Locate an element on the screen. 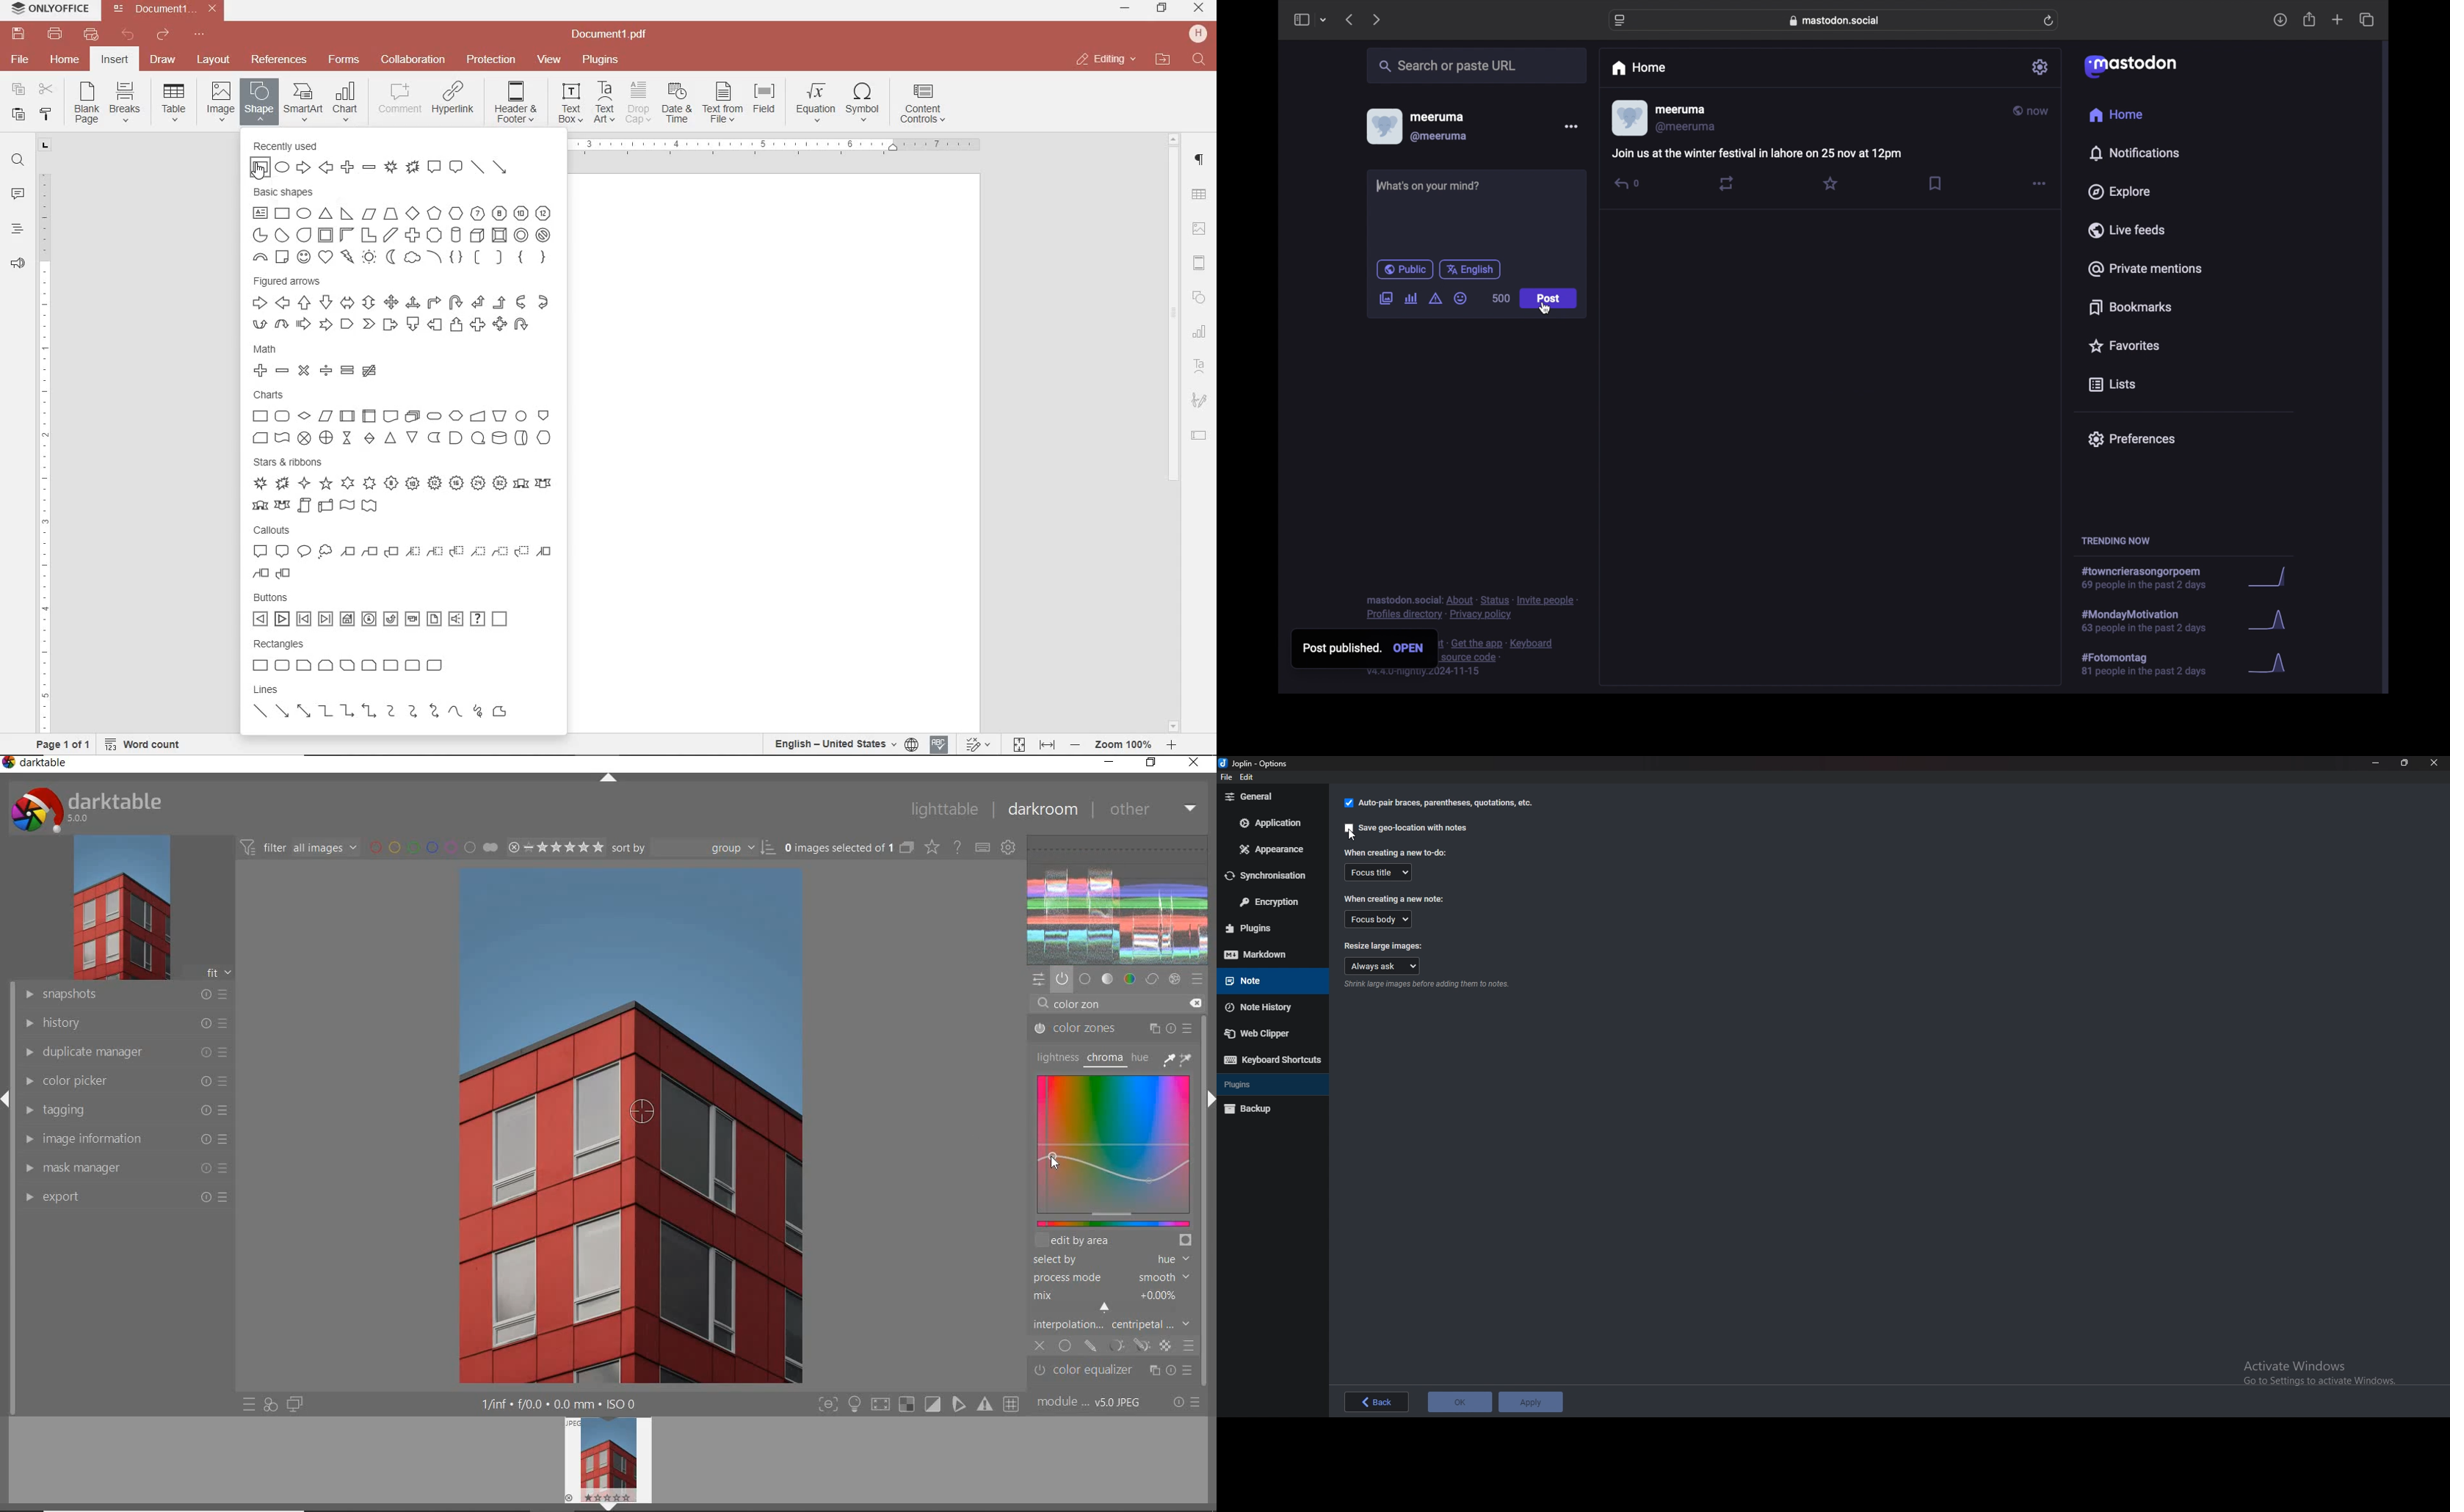 This screenshot has width=2464, height=1512. cursor is located at coordinates (1352, 834).